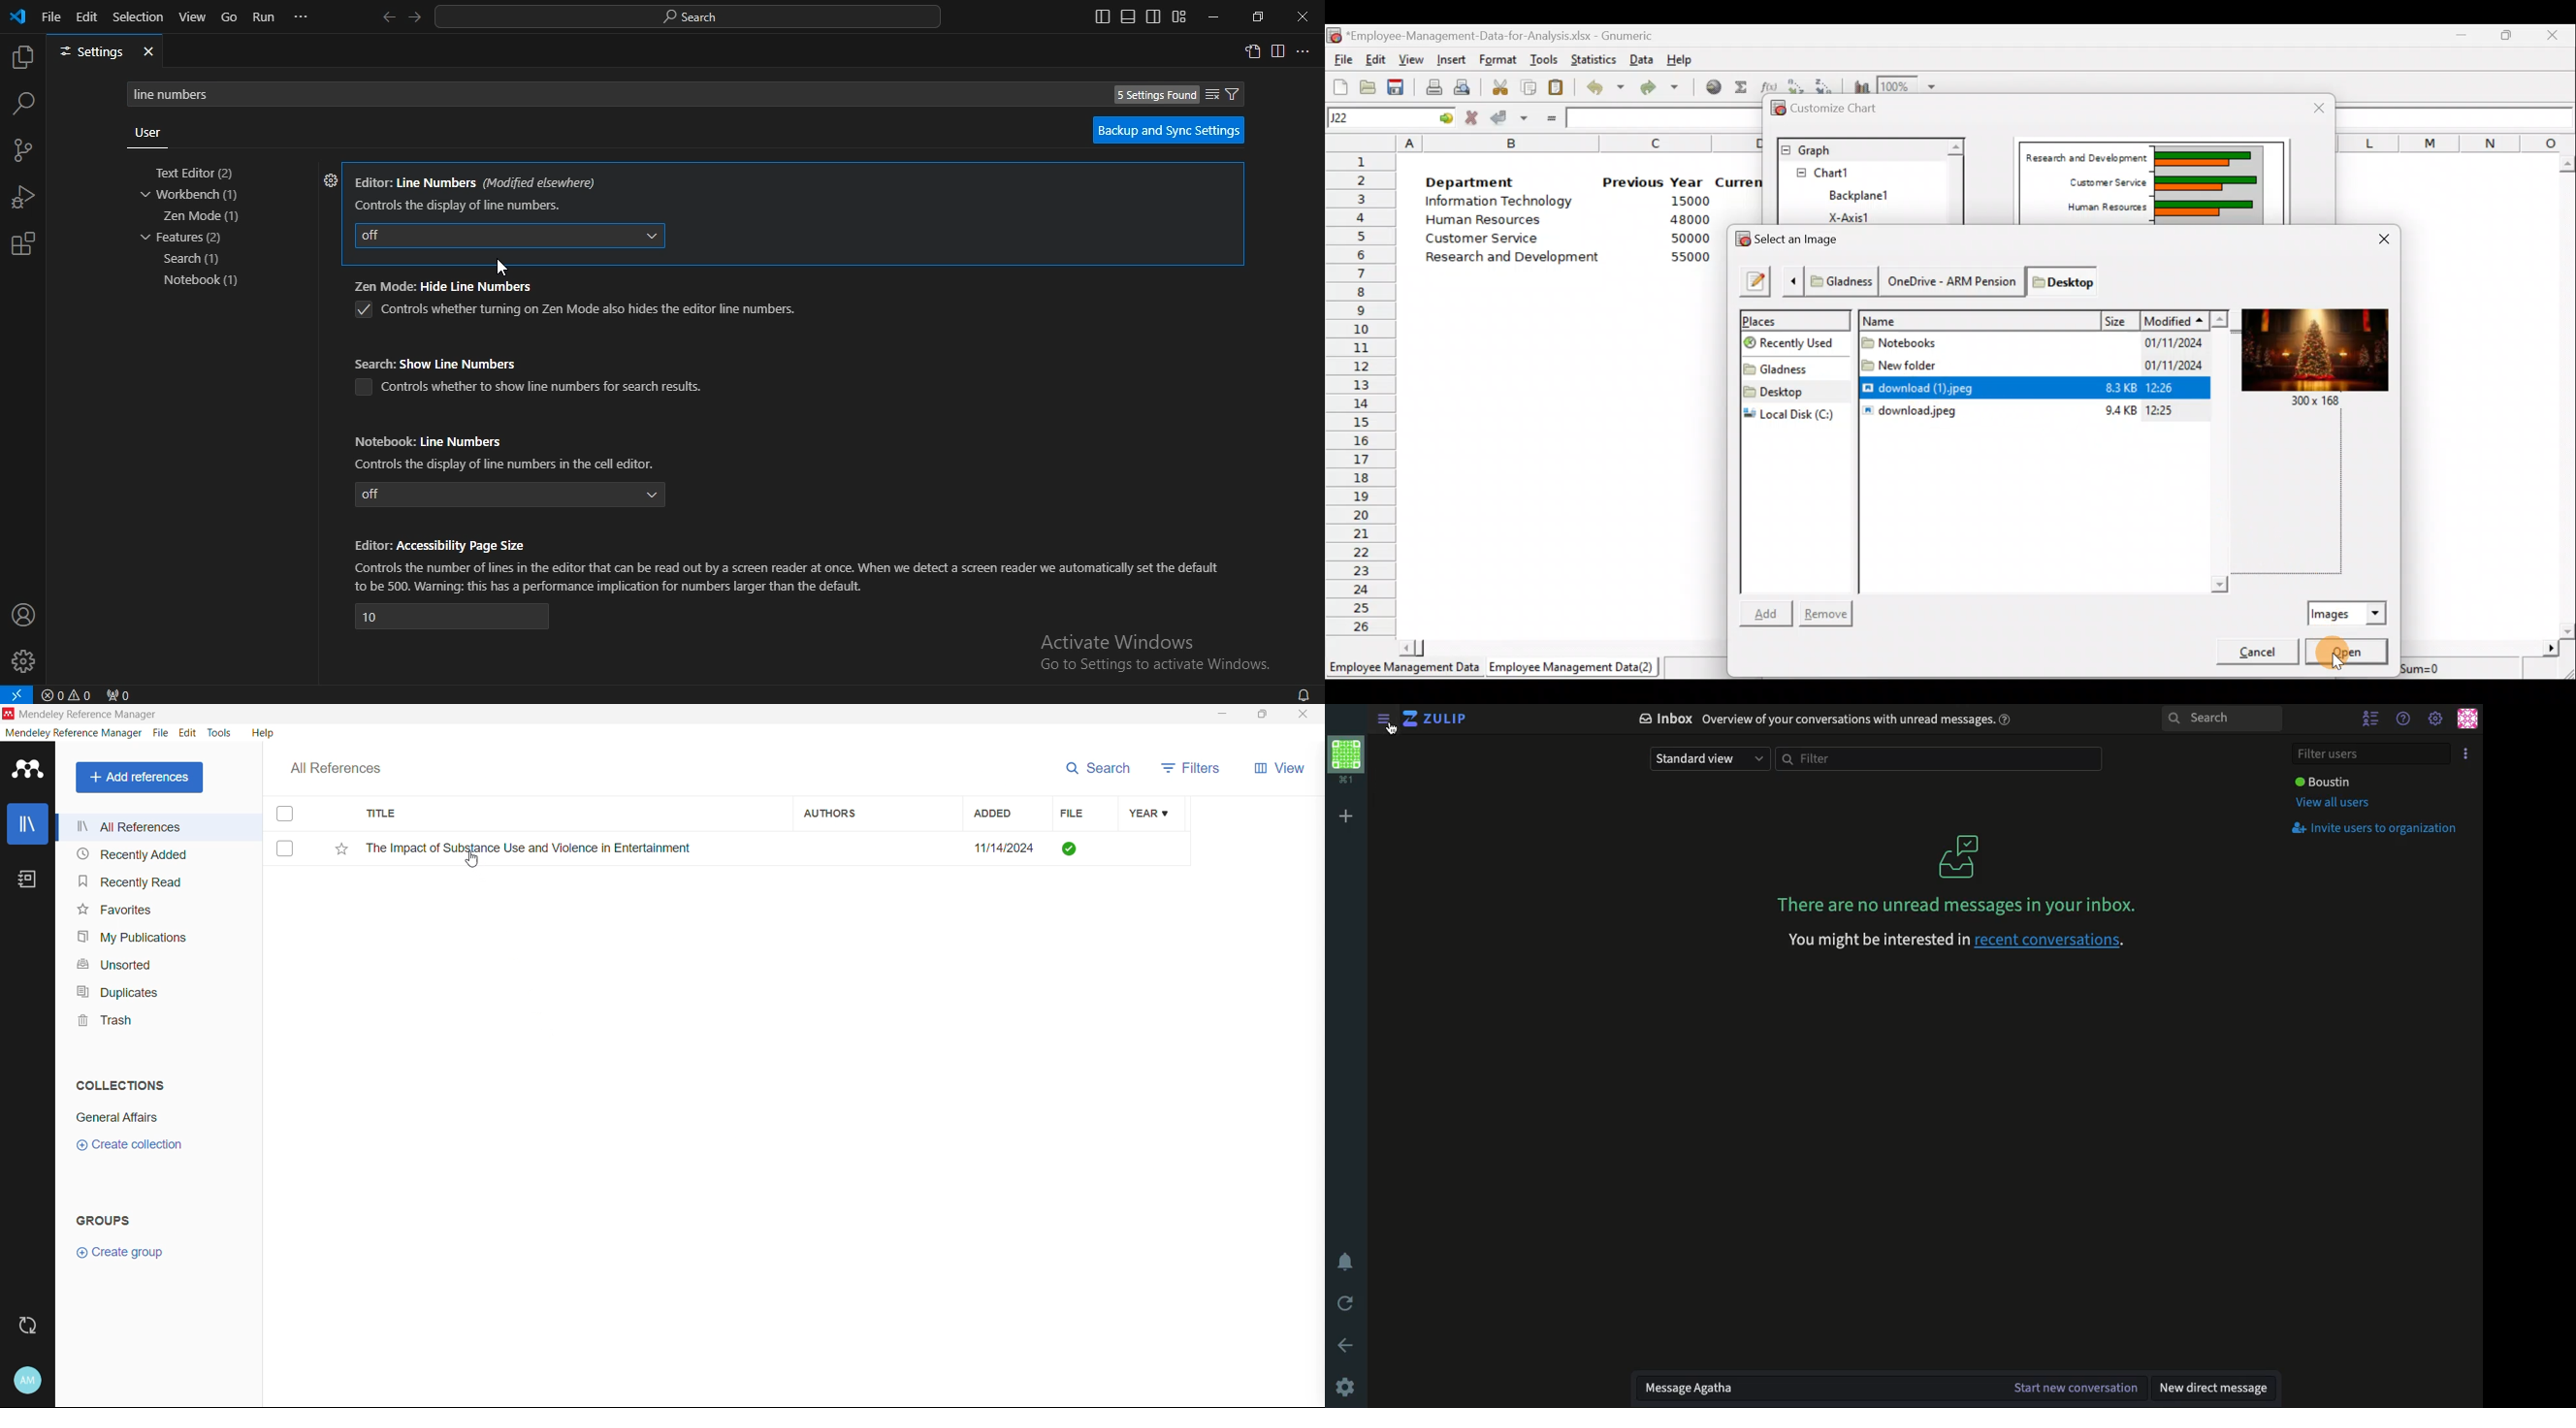 Image resolution: width=2576 pixels, height=1428 pixels. What do you see at coordinates (1343, 1305) in the screenshot?
I see `Refresh` at bounding box center [1343, 1305].